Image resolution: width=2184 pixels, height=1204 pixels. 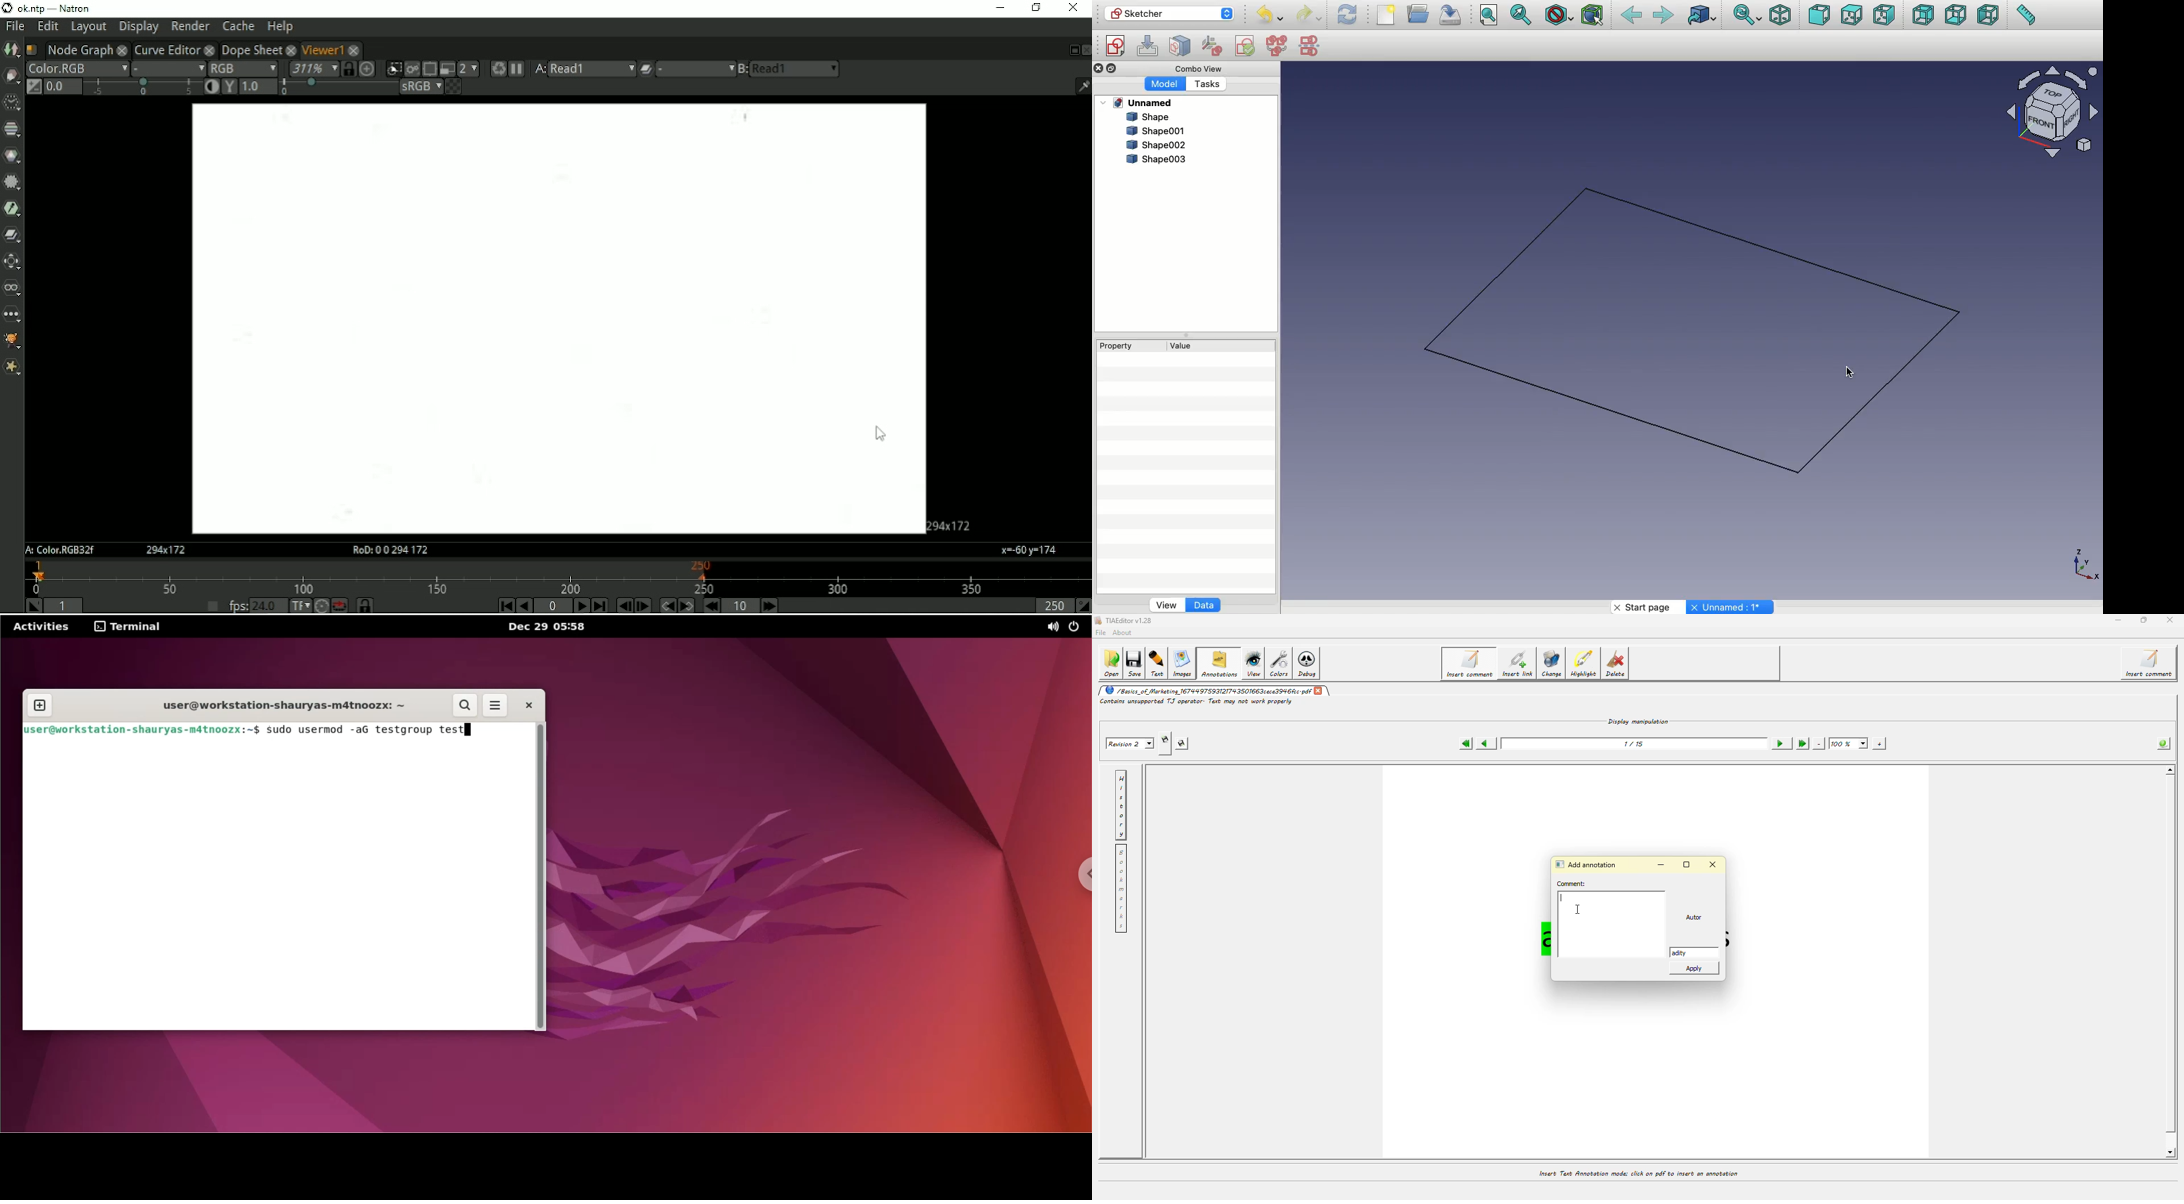 What do you see at coordinates (39, 705) in the screenshot?
I see `new tab` at bounding box center [39, 705].